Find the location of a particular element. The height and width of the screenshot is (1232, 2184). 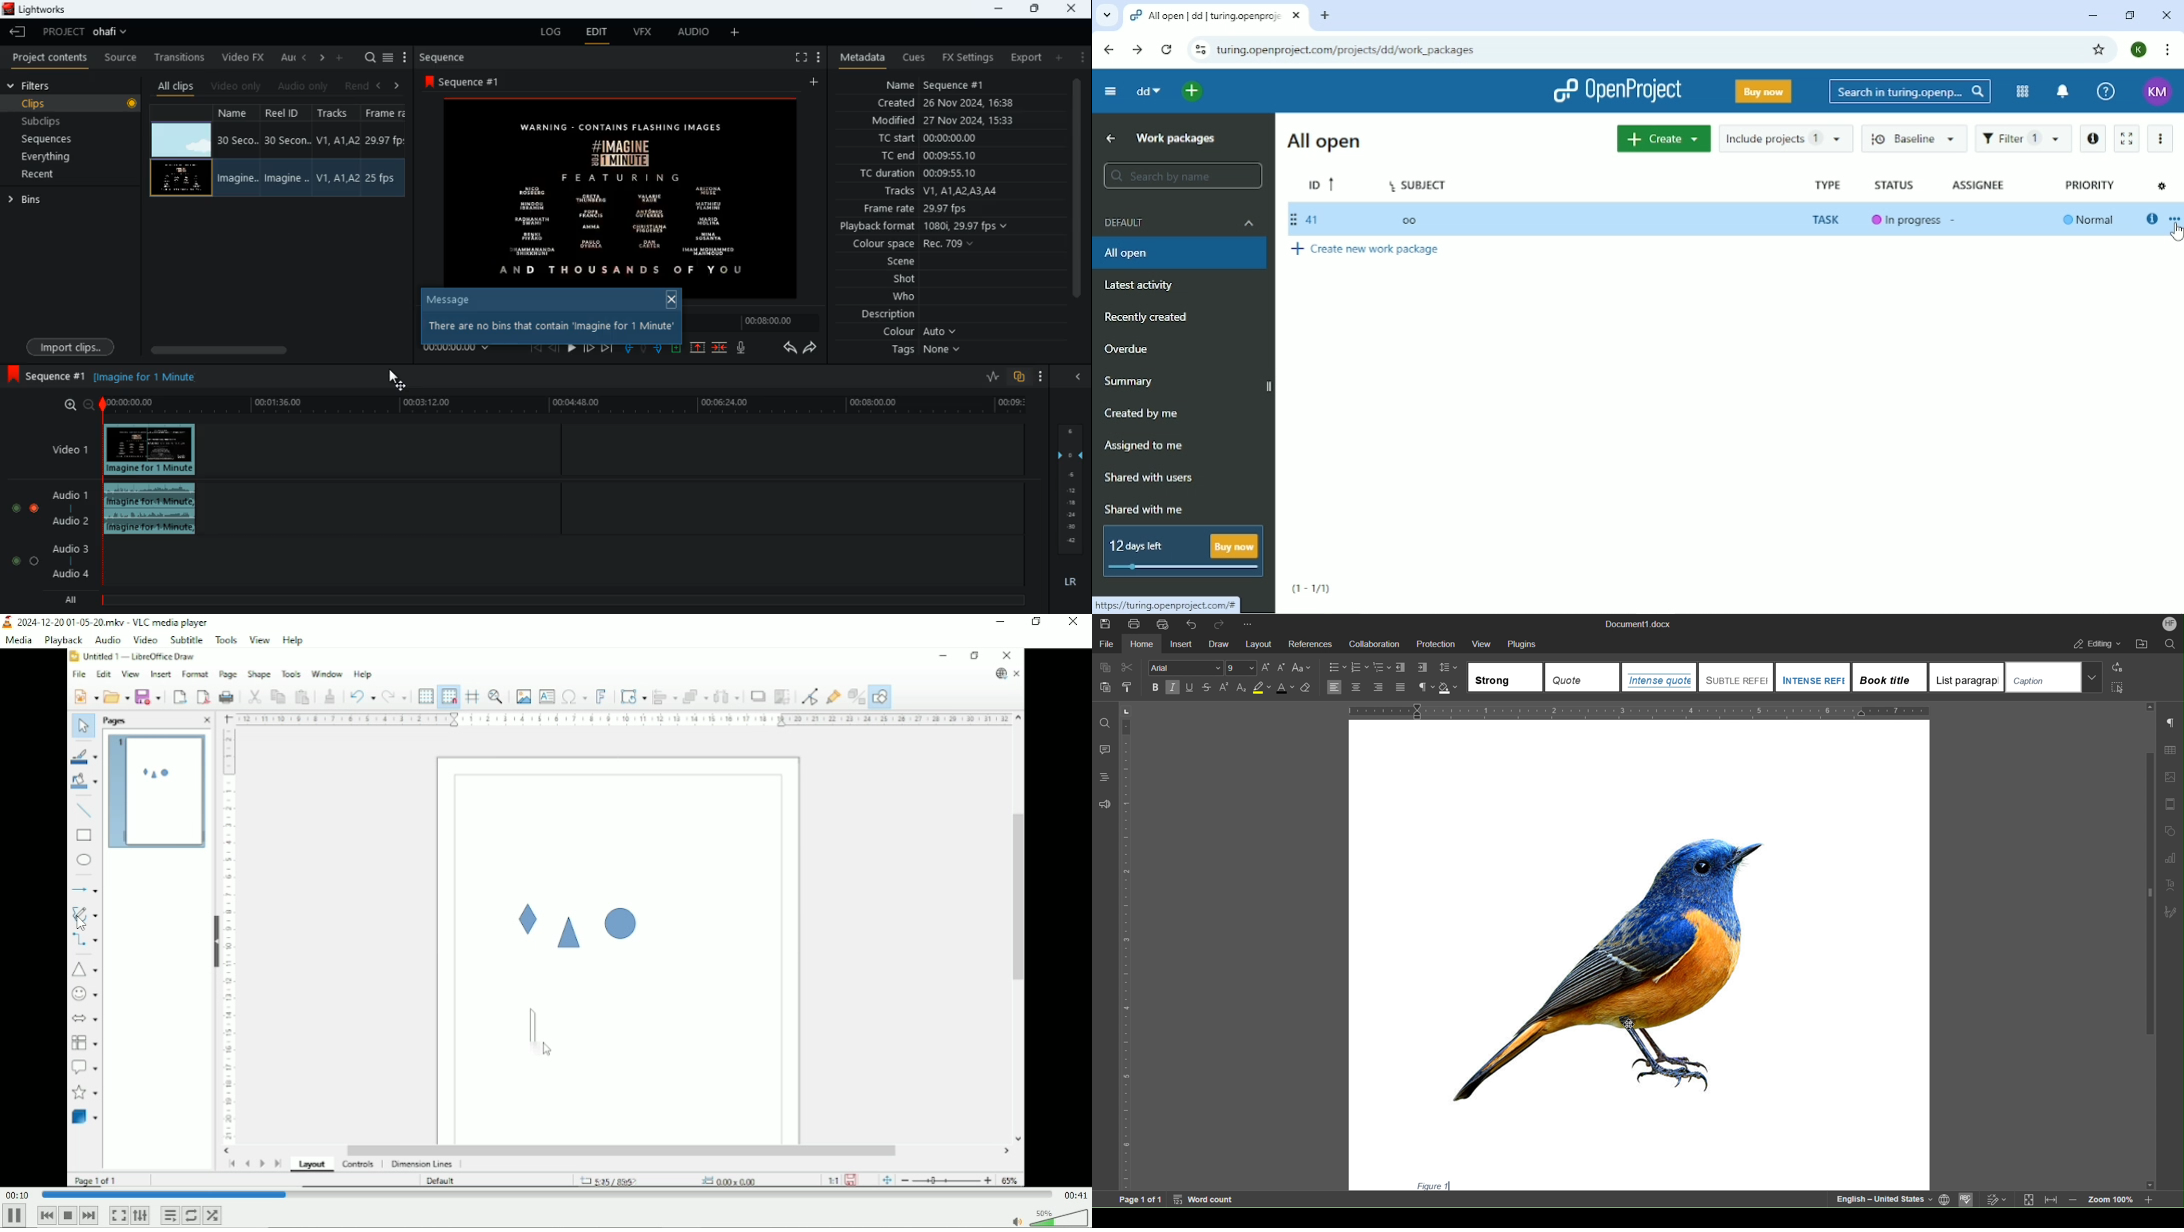

Increase Font Size is located at coordinates (1267, 668).